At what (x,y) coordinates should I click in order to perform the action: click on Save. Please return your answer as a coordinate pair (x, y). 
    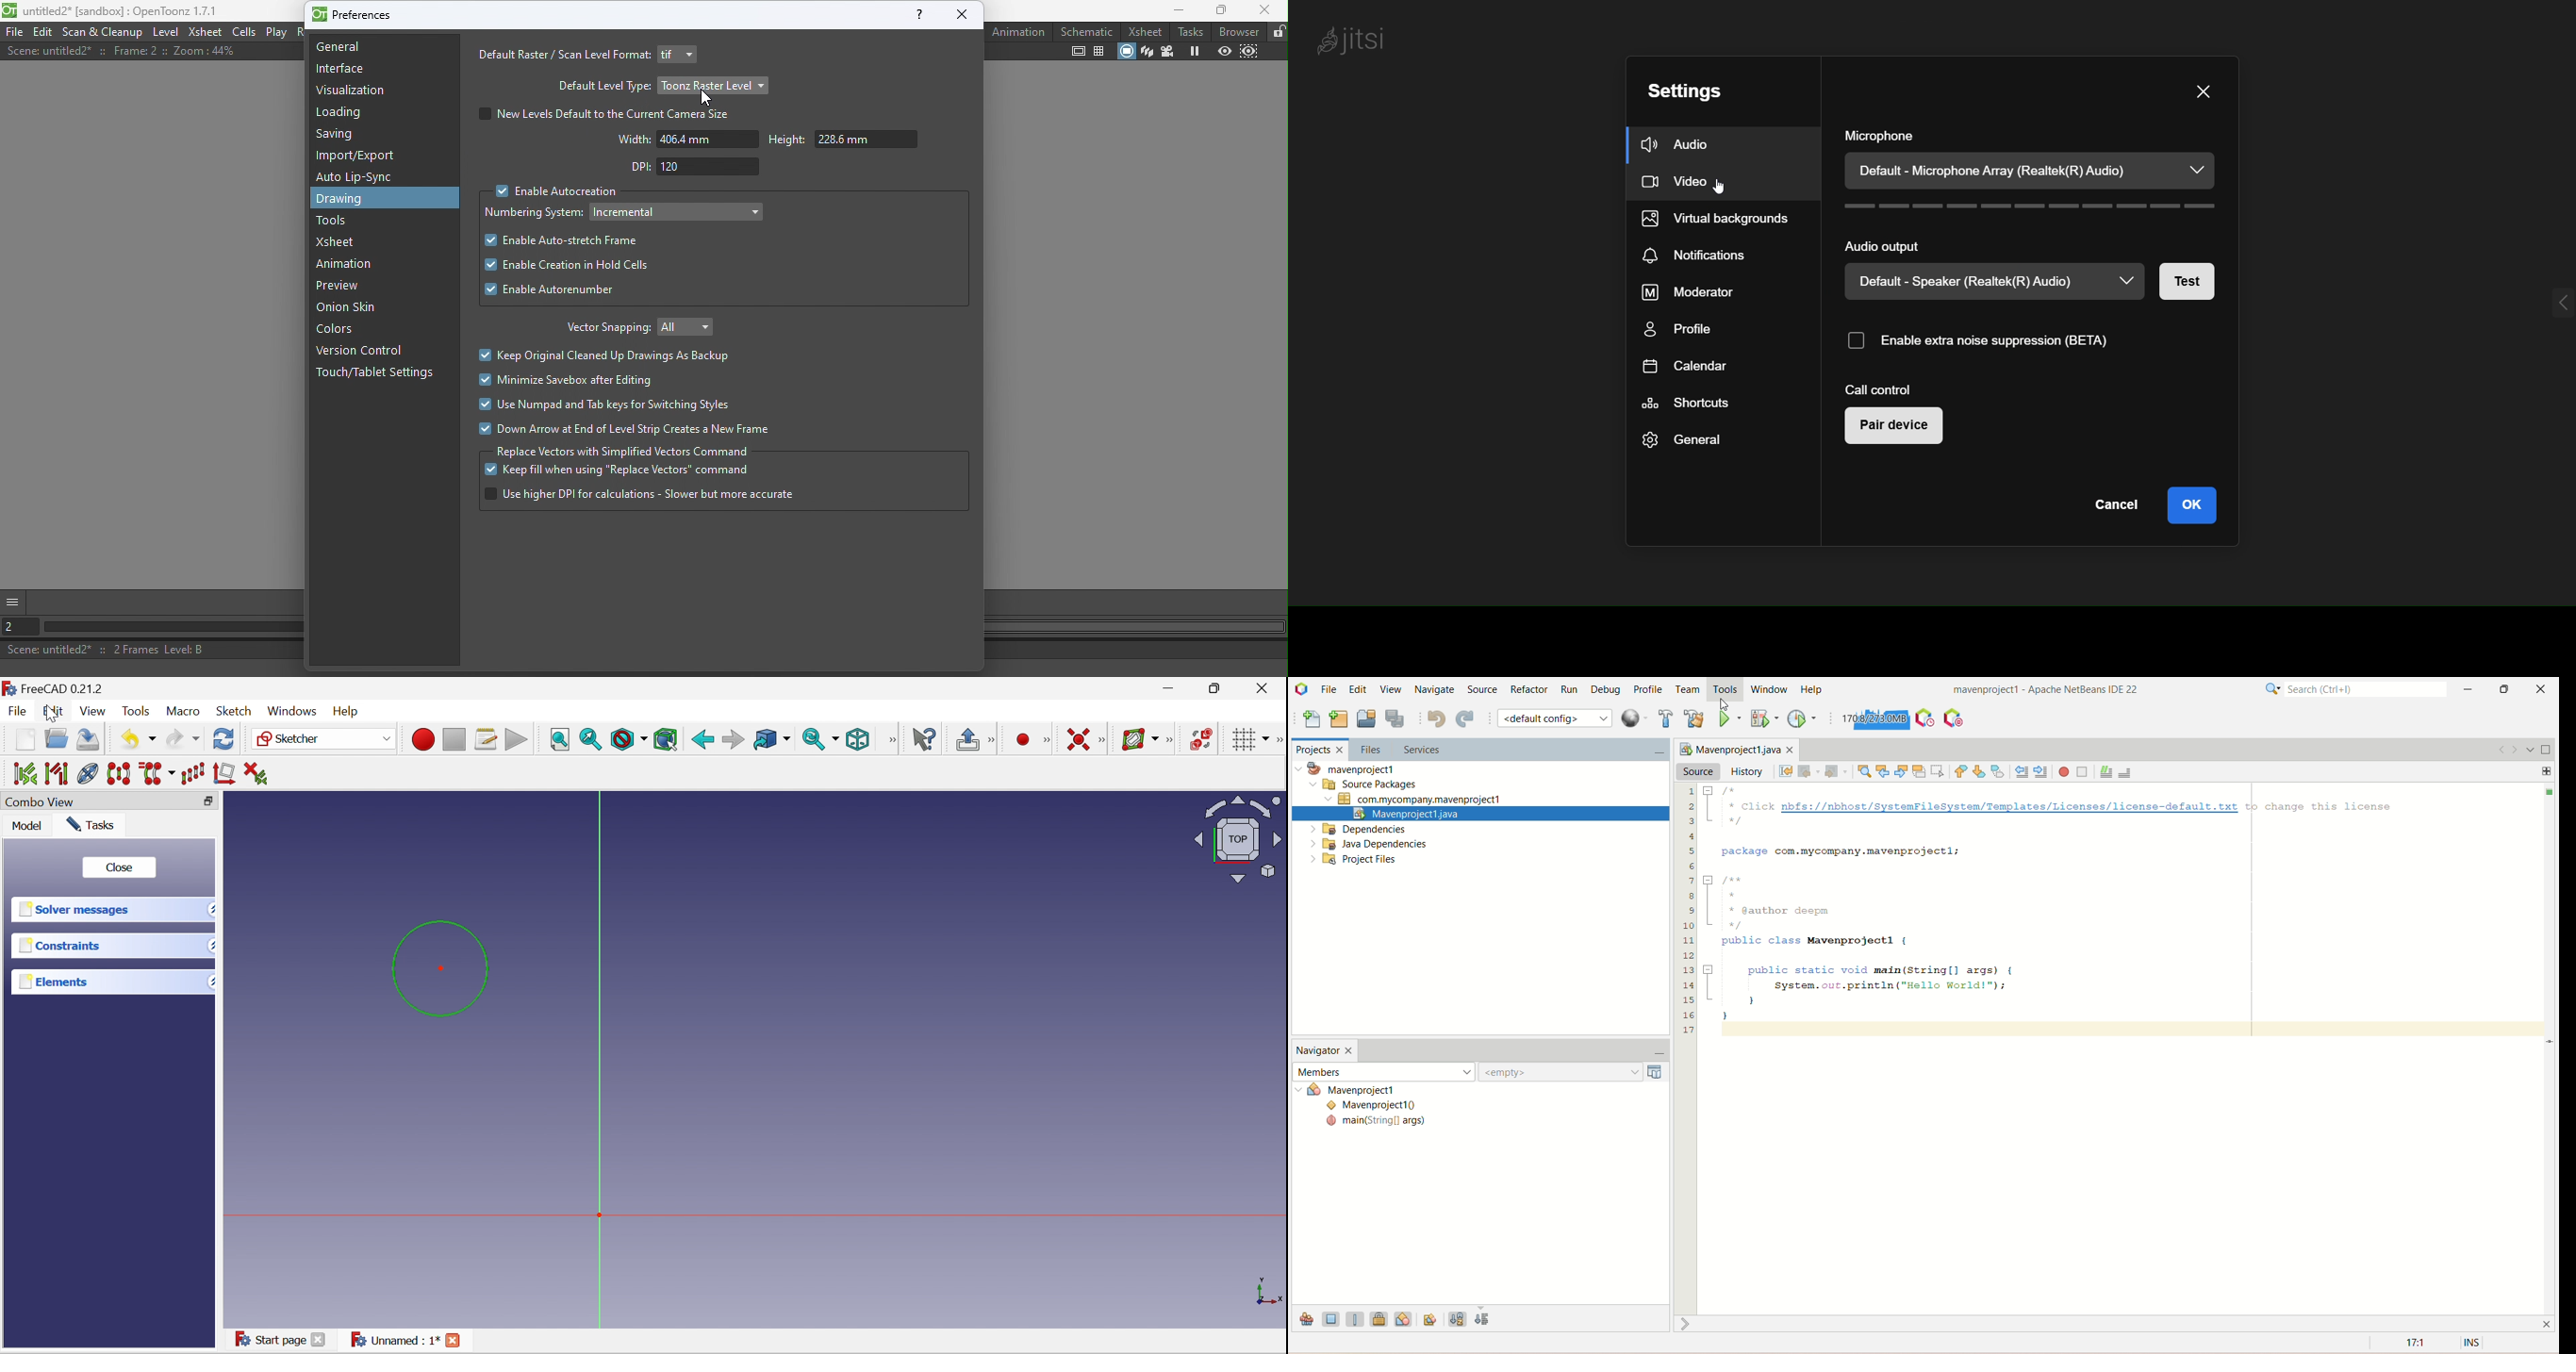
    Looking at the image, I should click on (88, 739).